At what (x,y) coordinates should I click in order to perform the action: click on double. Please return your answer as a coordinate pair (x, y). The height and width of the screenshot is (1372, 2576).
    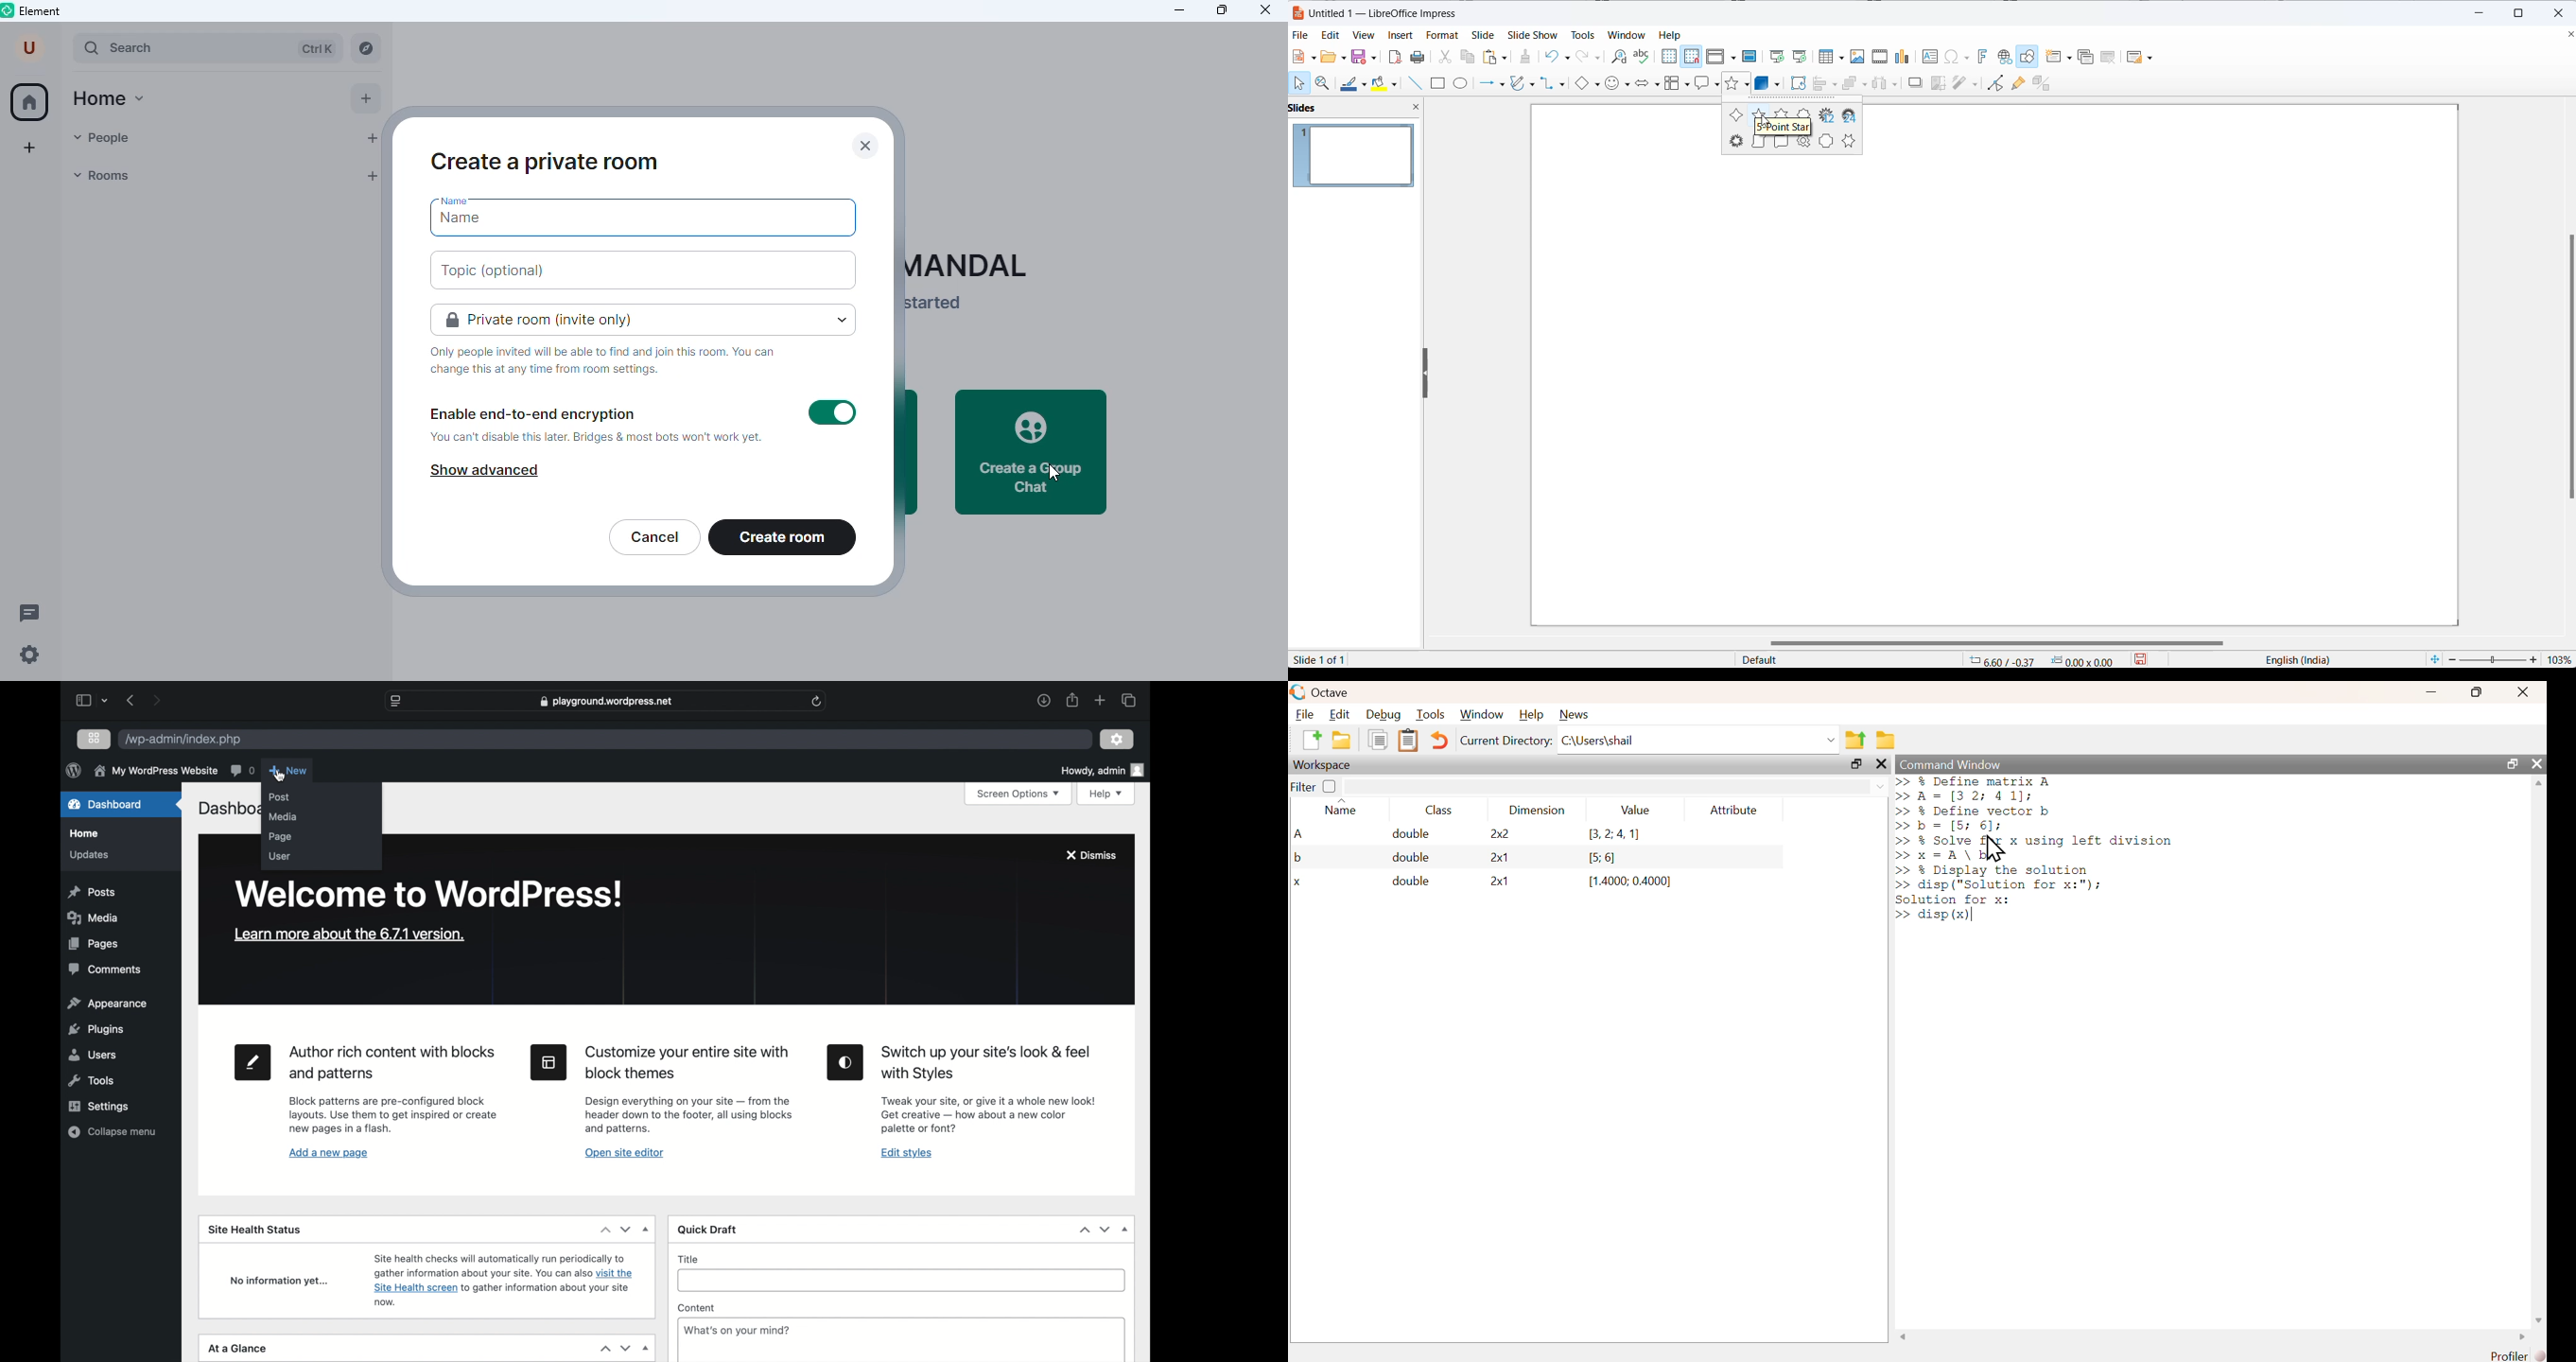
    Looking at the image, I should click on (1405, 857).